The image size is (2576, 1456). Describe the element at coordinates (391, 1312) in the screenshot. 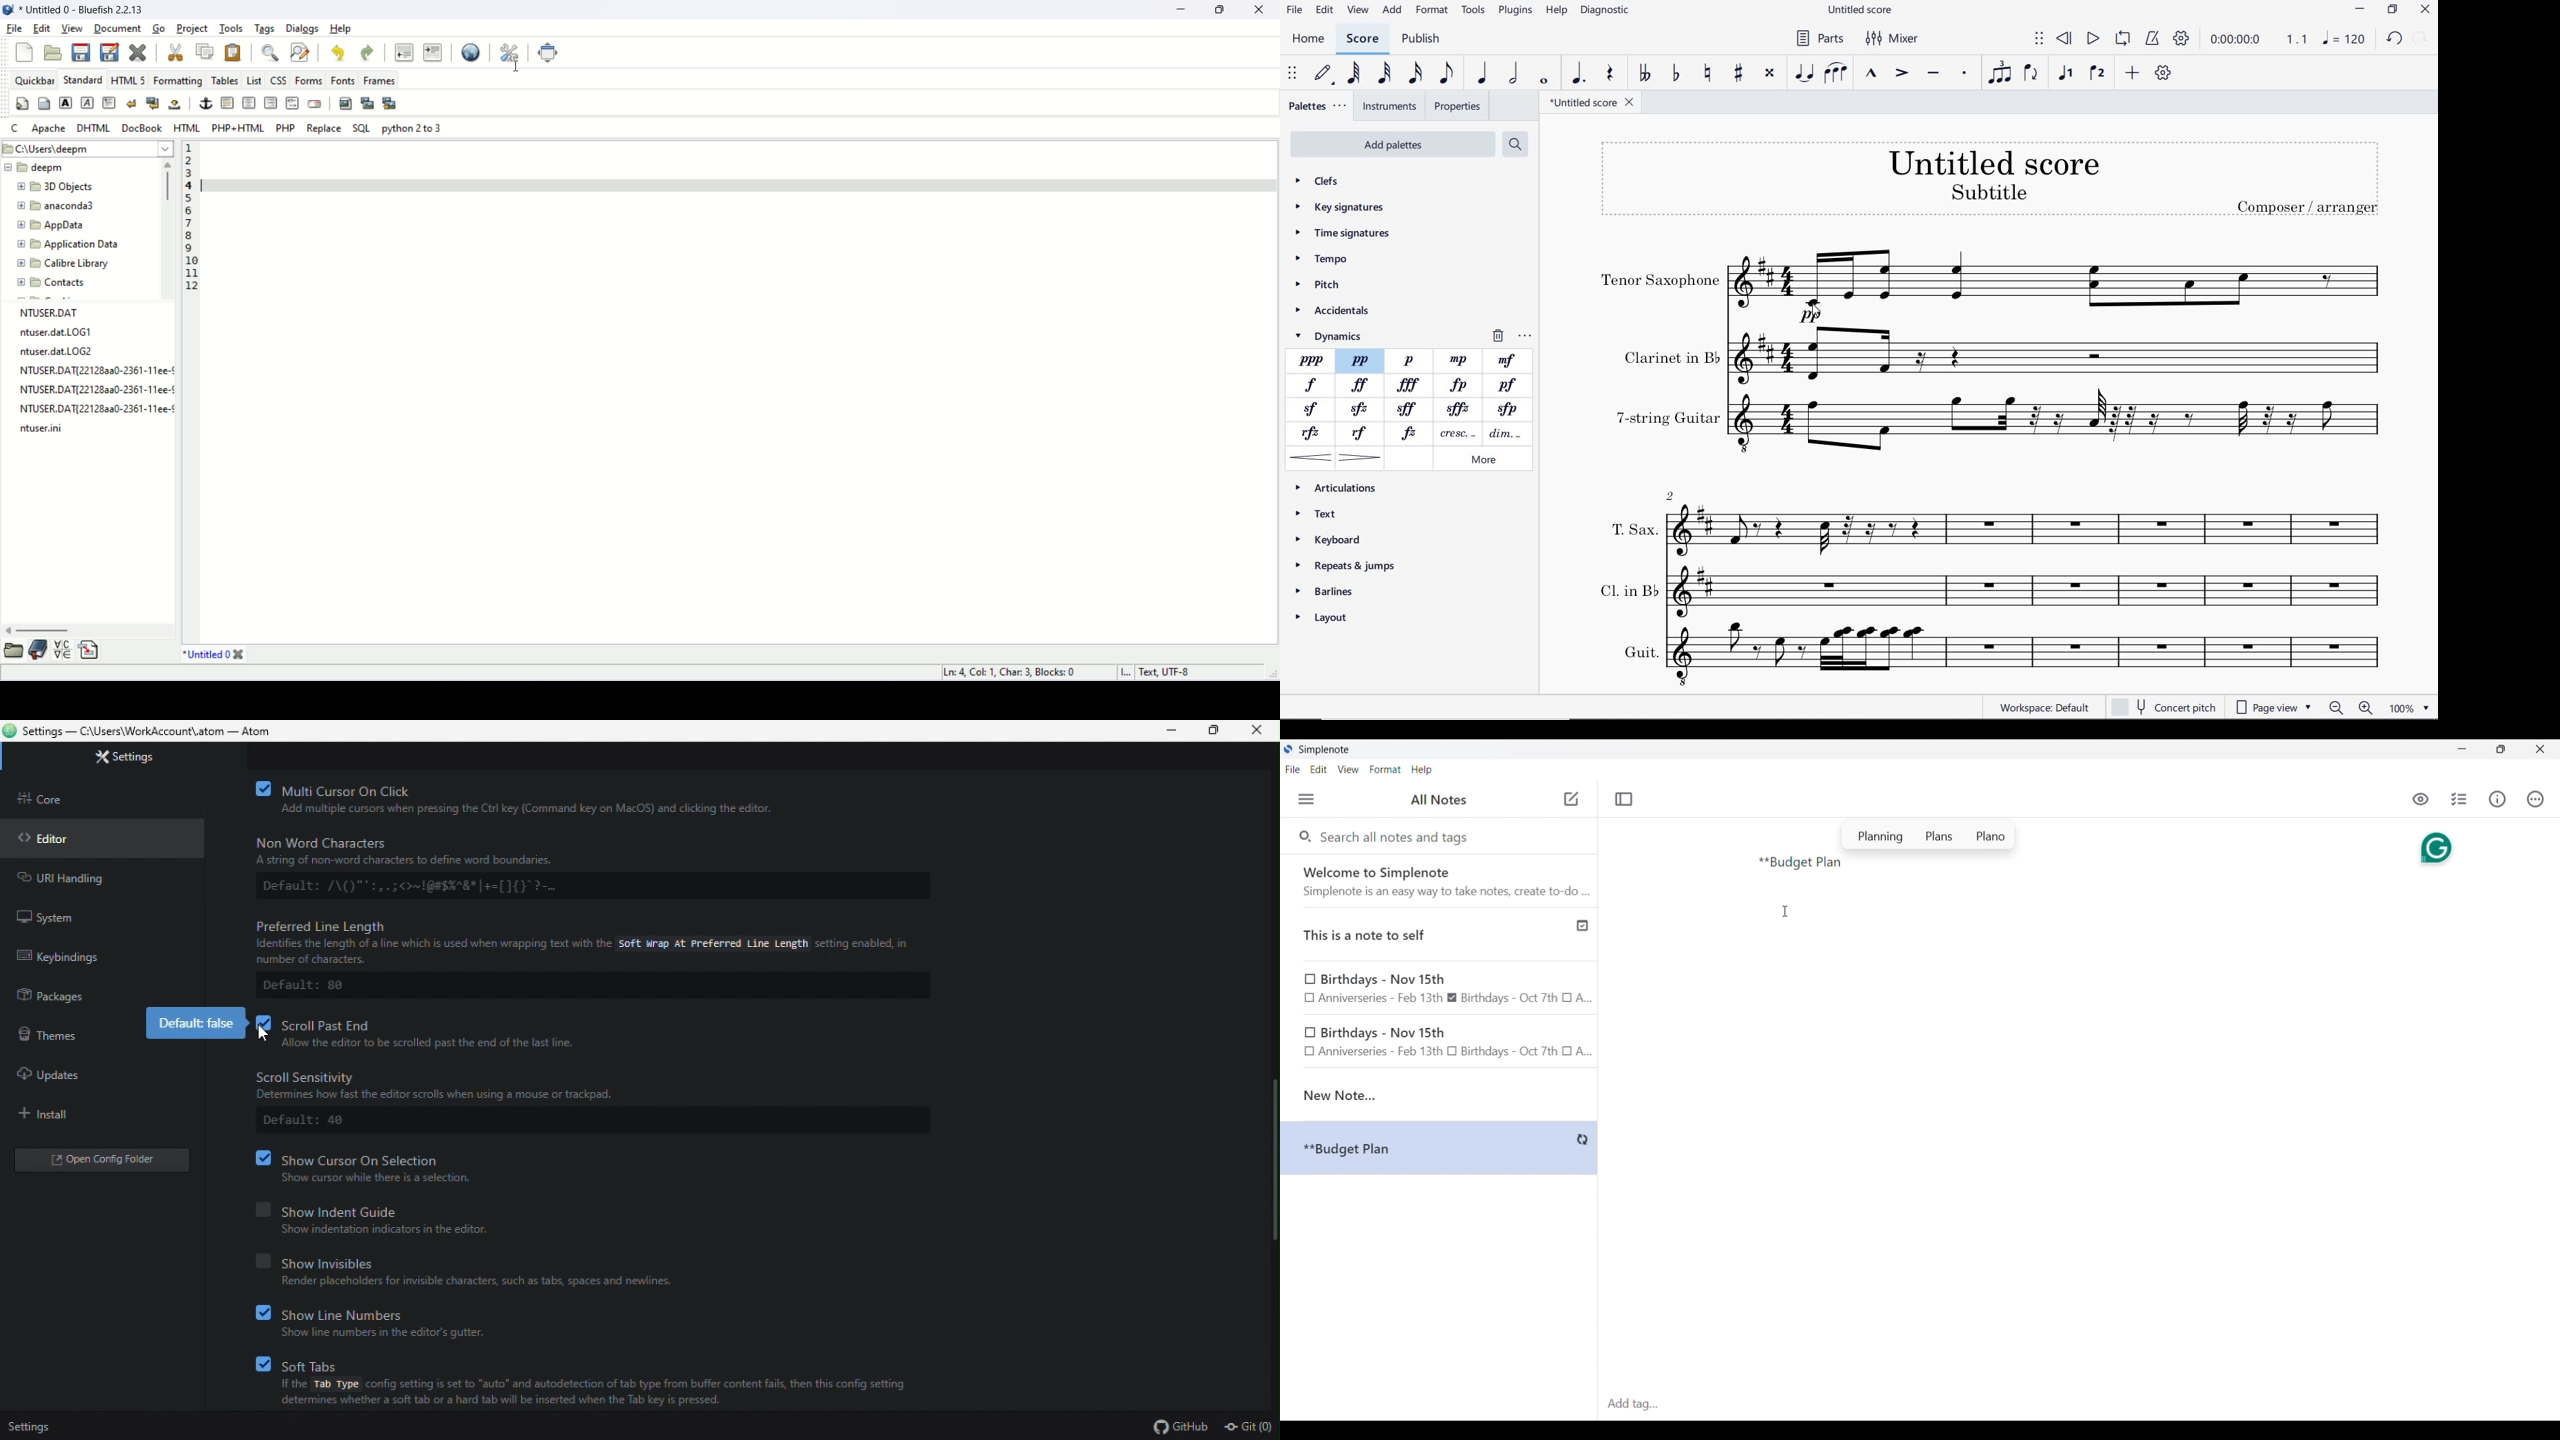

I see `show line numbers` at that location.